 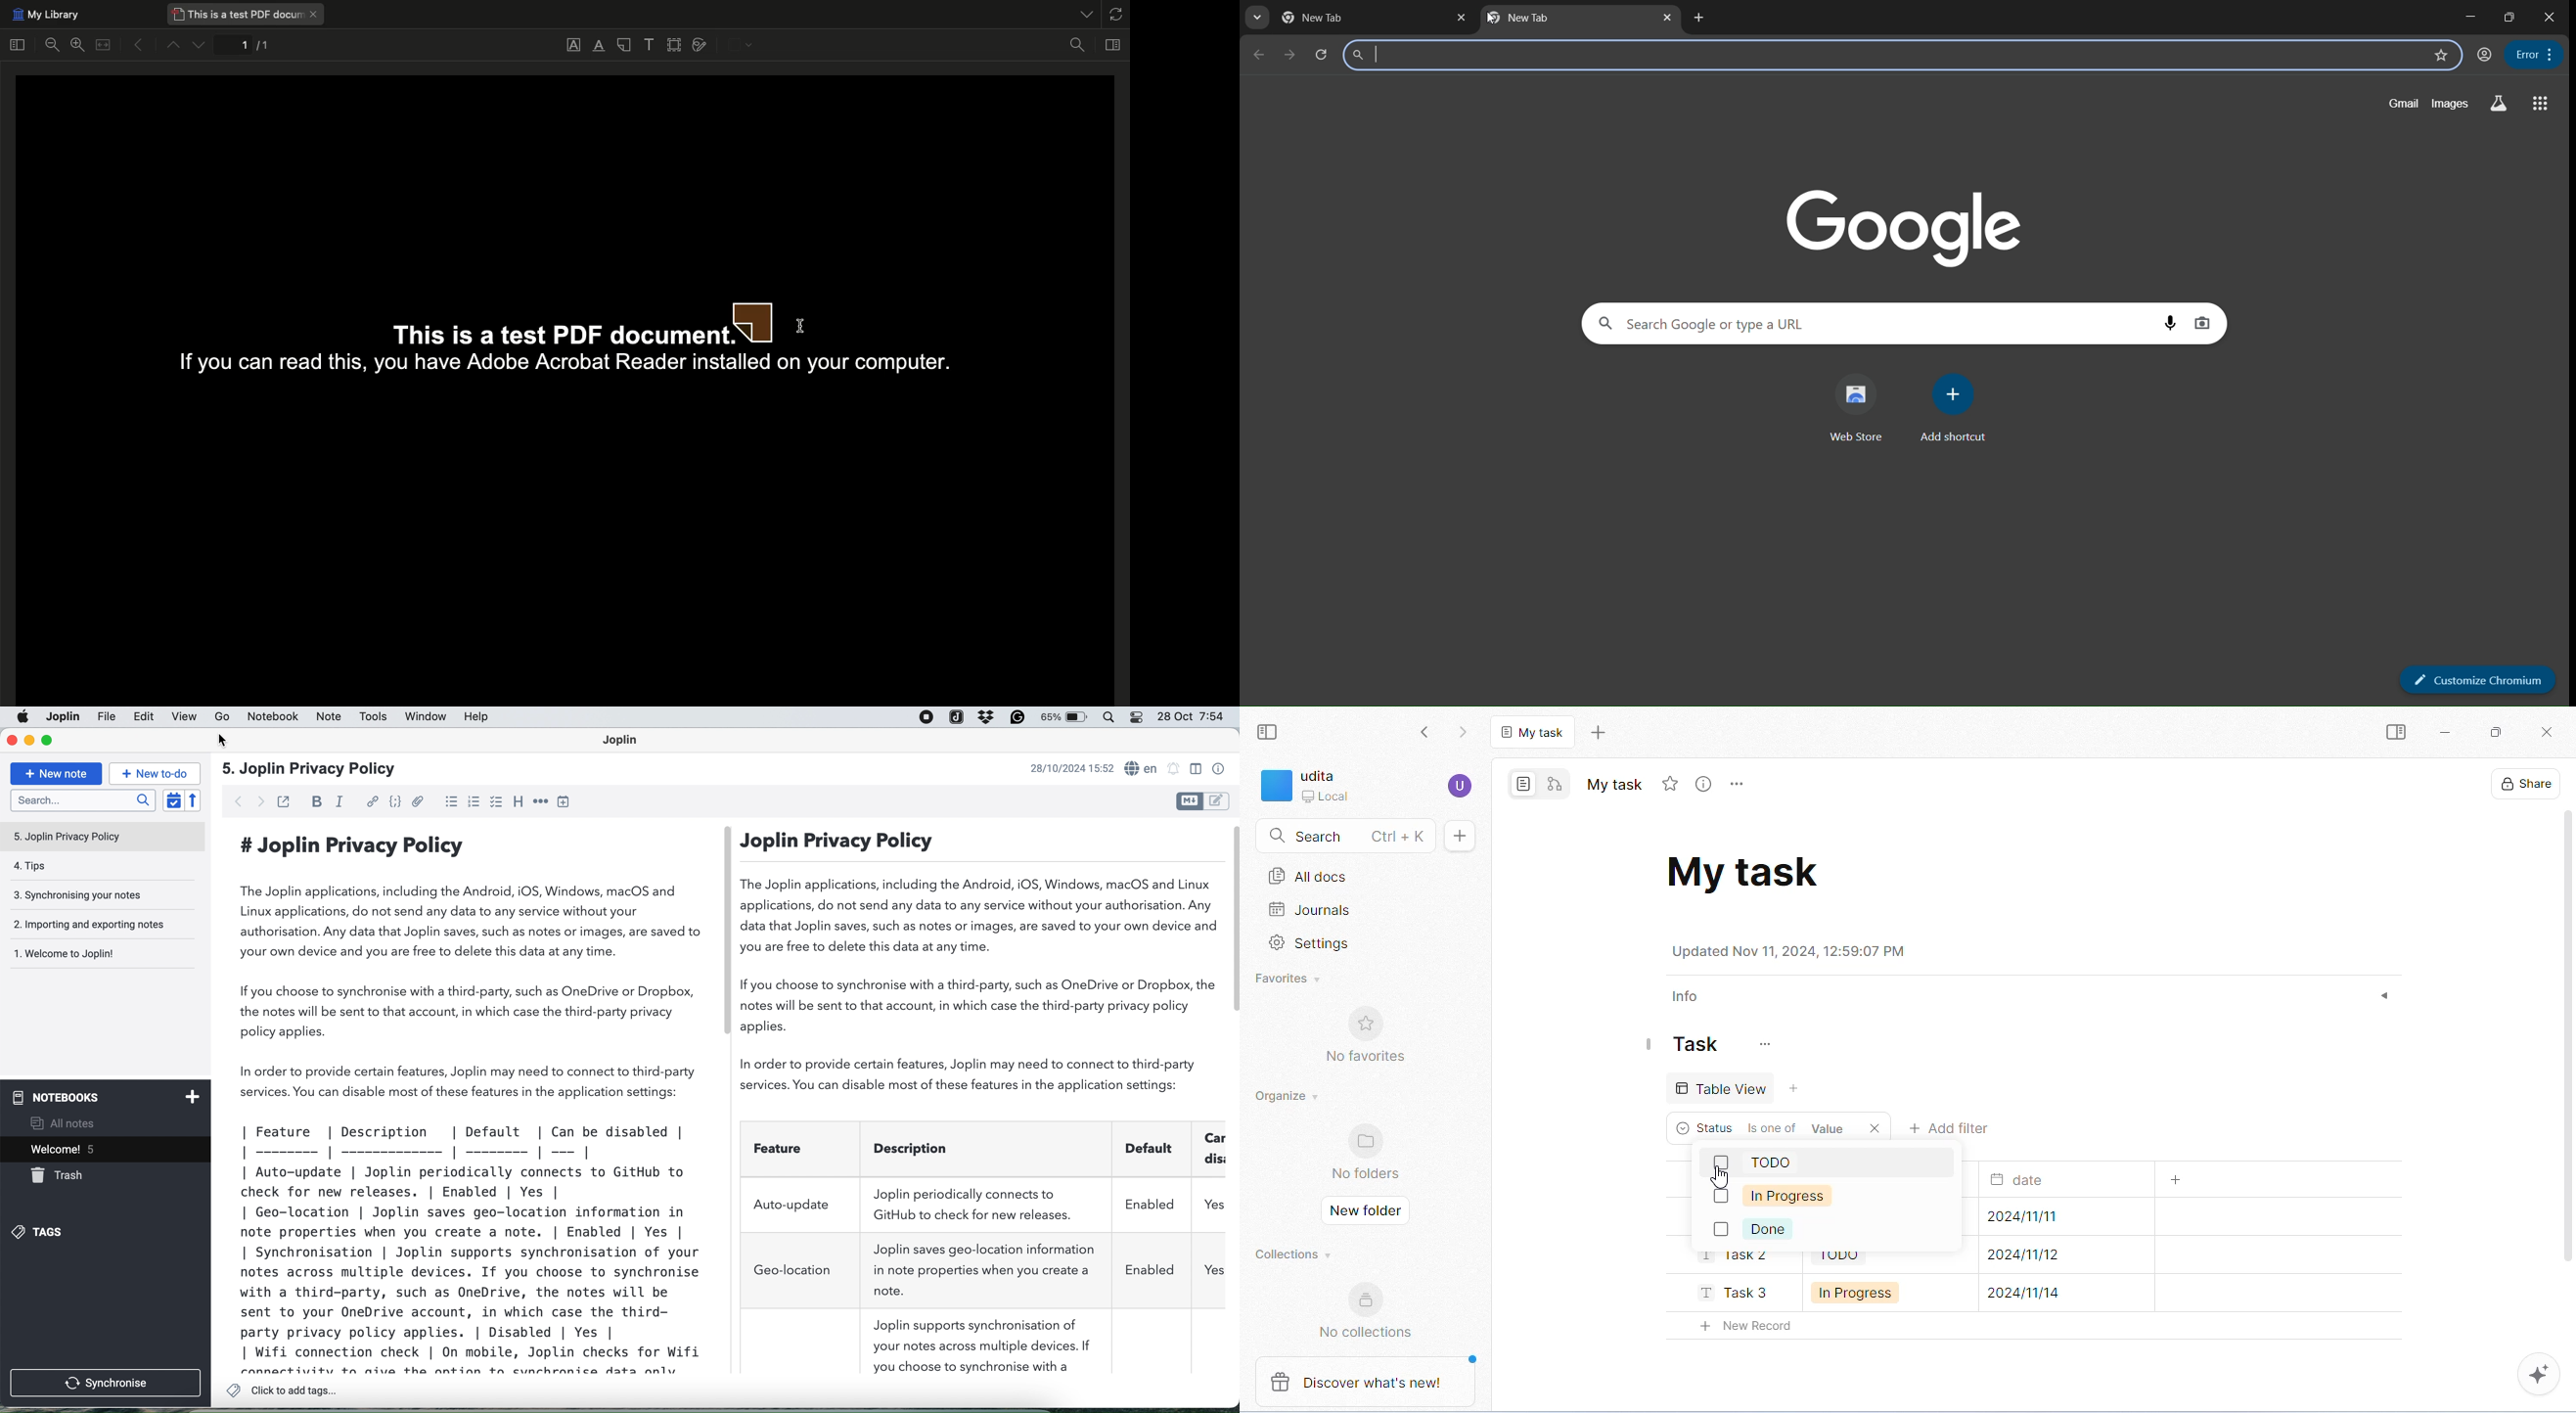 I want to click on help, so click(x=478, y=718).